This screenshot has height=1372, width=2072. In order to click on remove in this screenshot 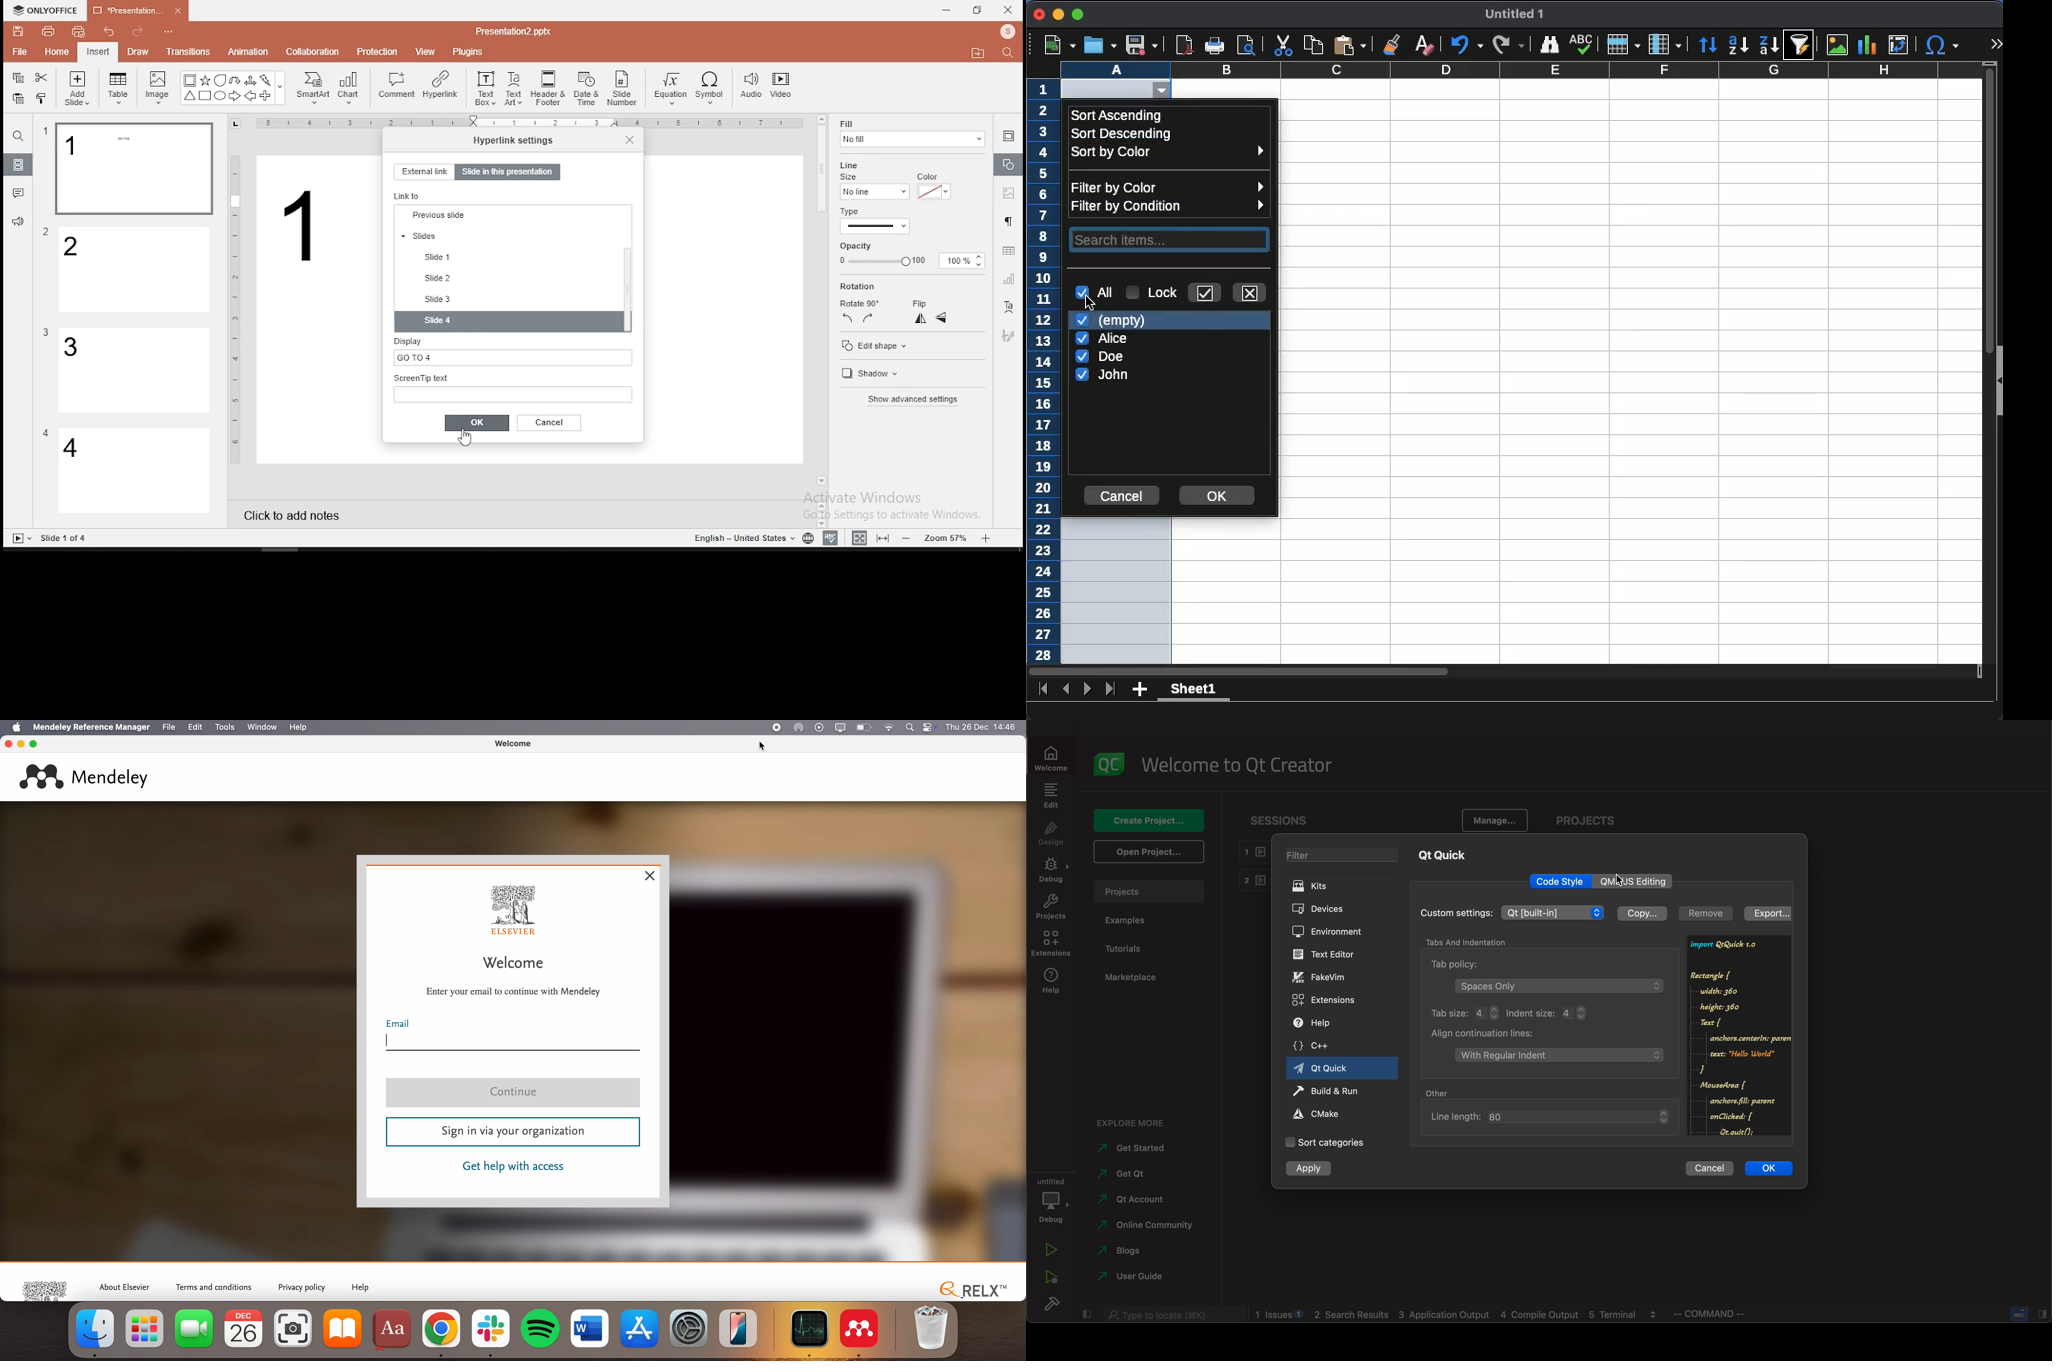, I will do `click(1707, 914)`.